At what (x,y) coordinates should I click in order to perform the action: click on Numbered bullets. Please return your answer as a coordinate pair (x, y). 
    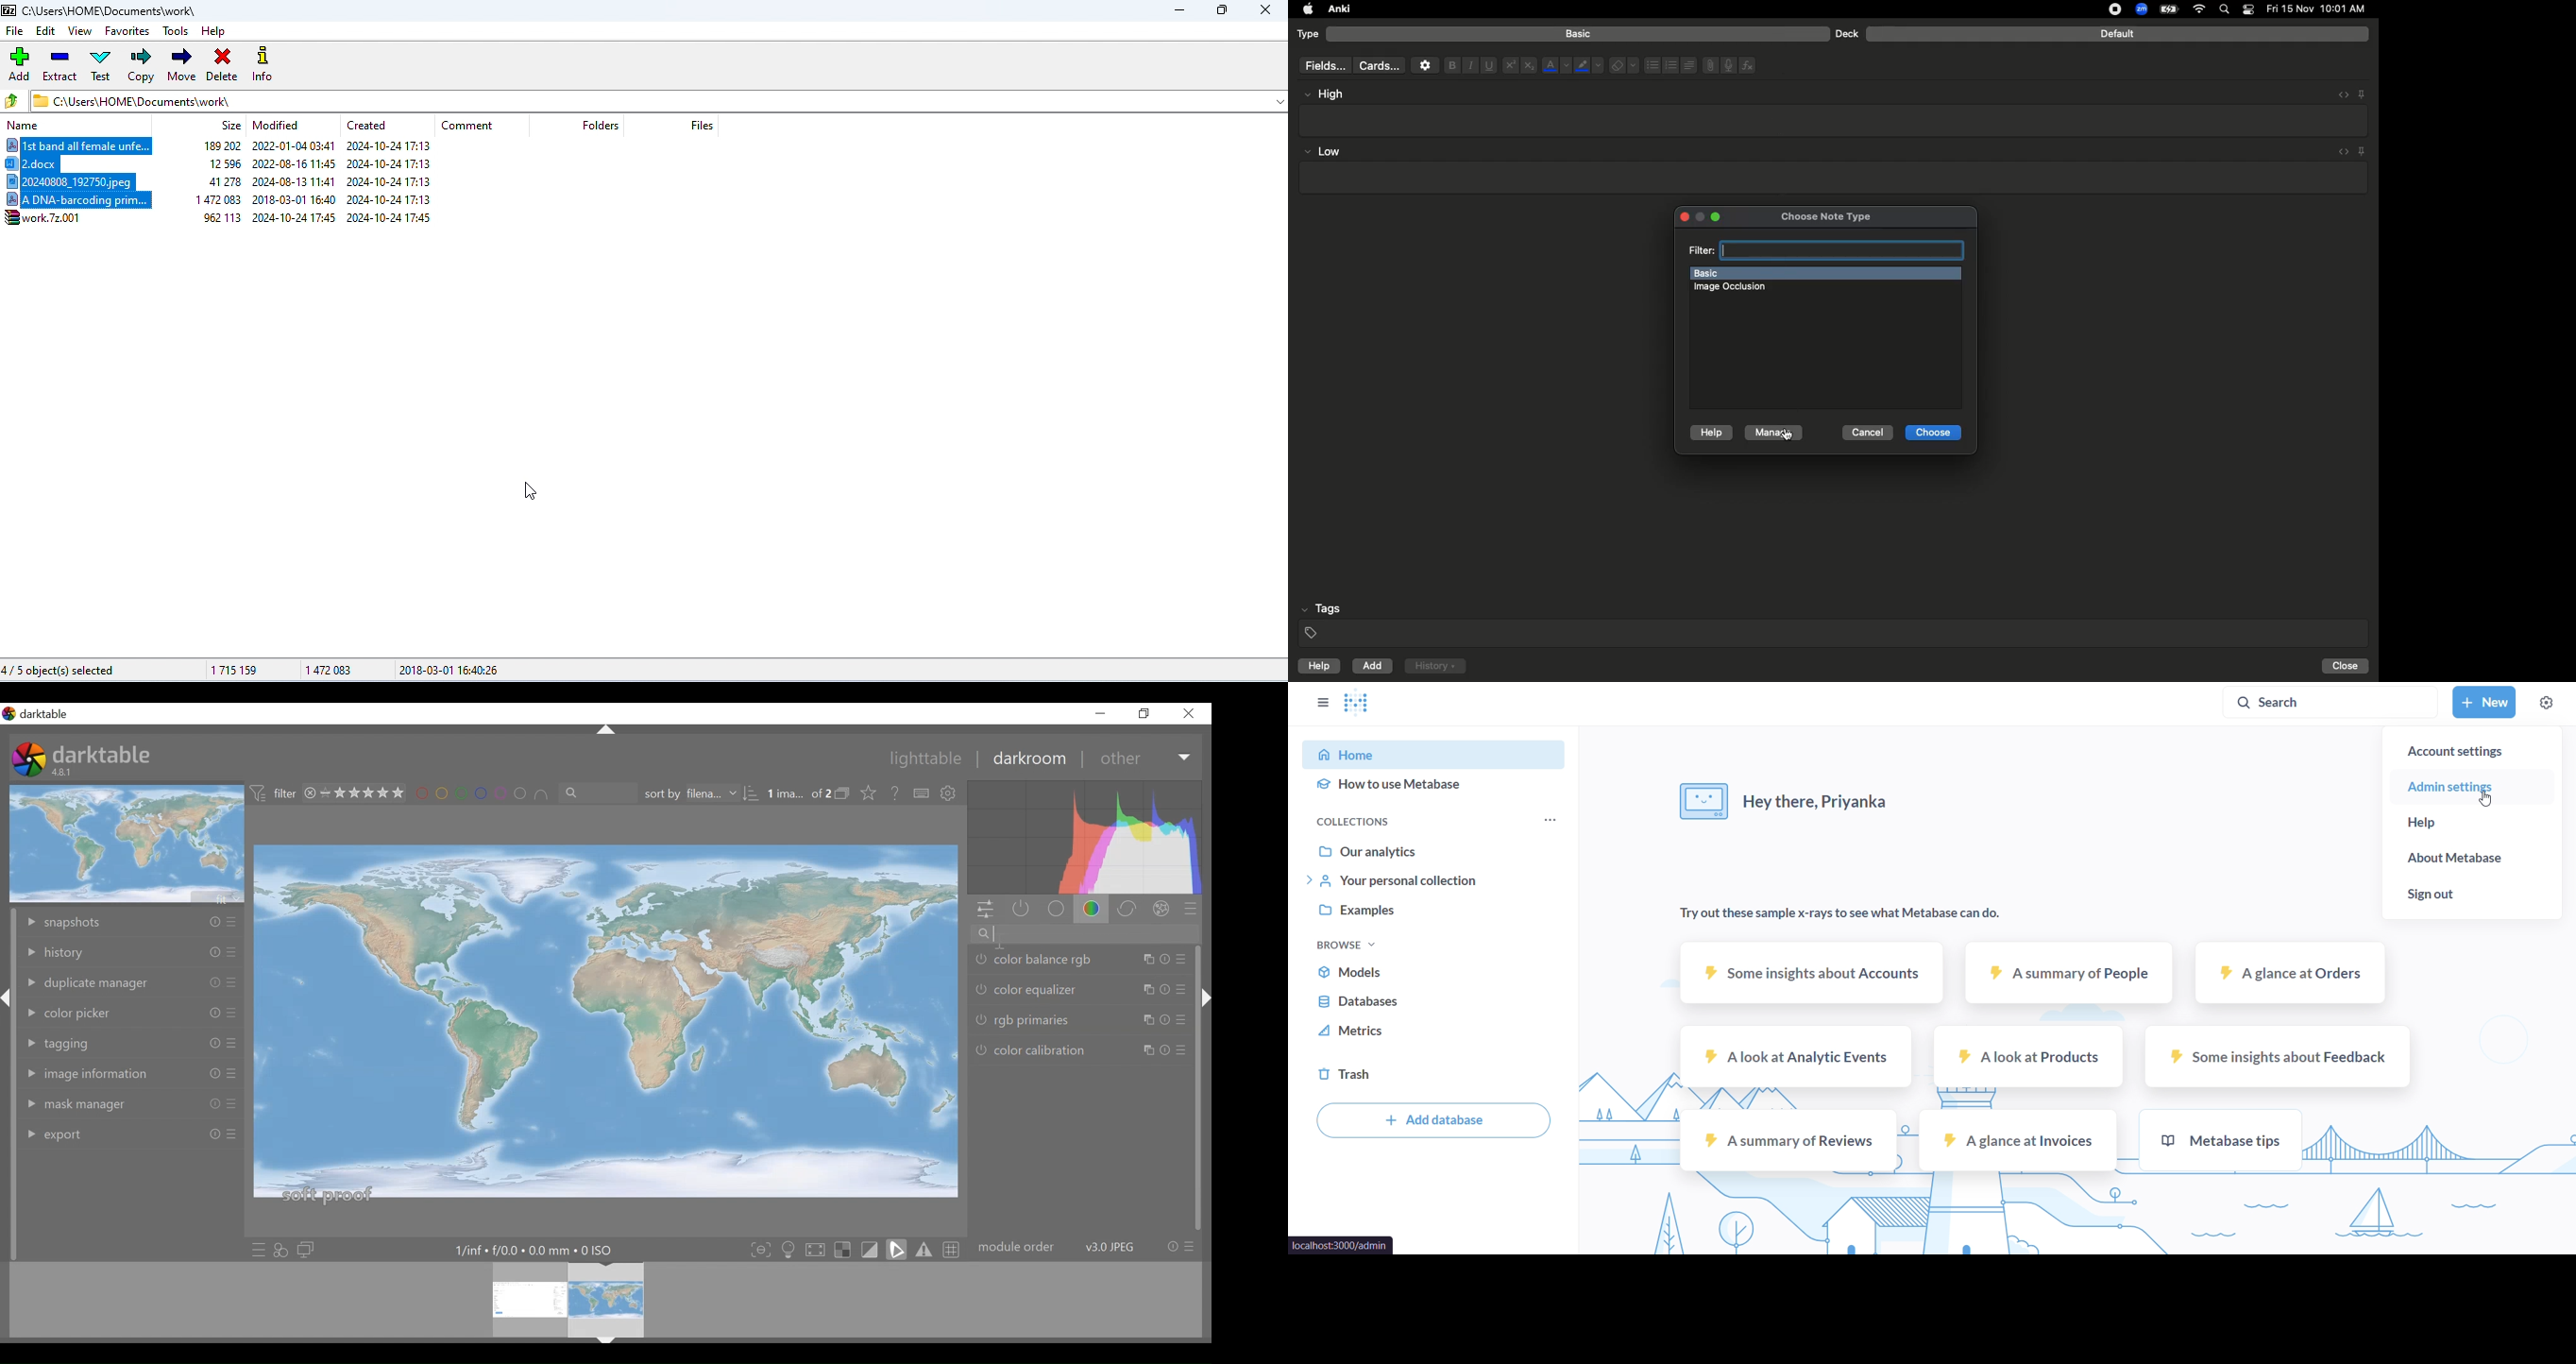
    Looking at the image, I should click on (1671, 65).